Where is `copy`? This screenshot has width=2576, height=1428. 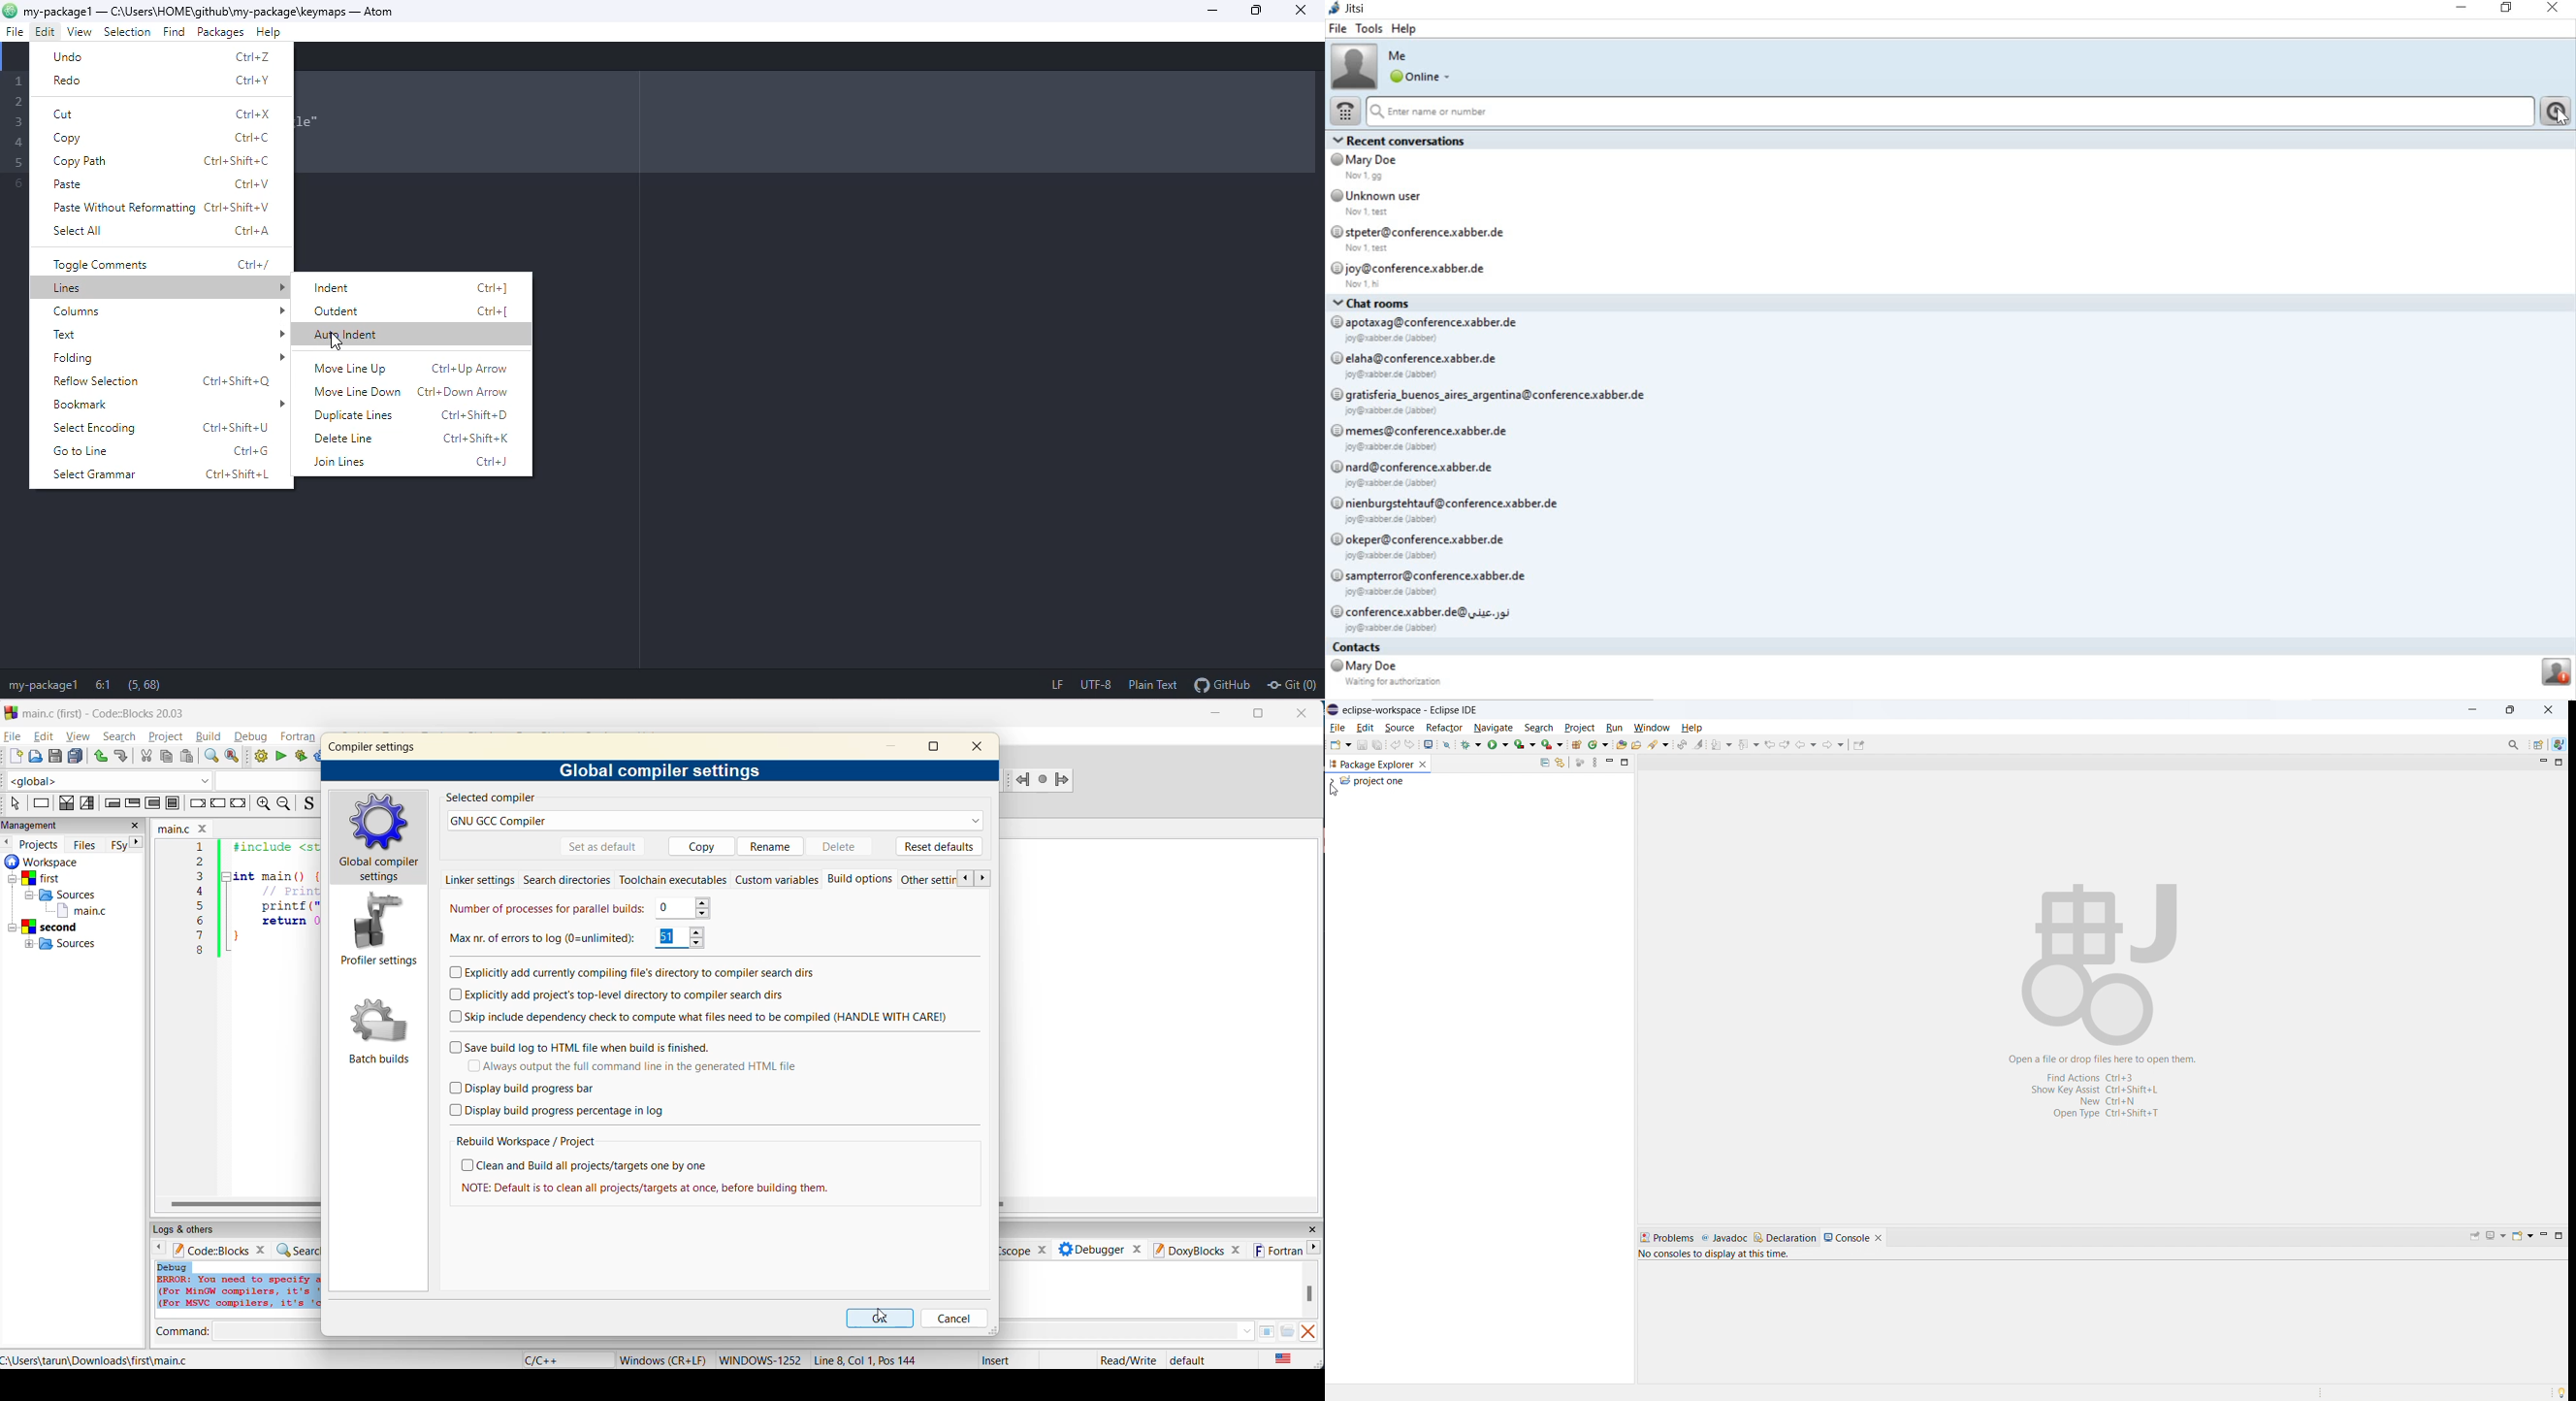
copy is located at coordinates (168, 757).